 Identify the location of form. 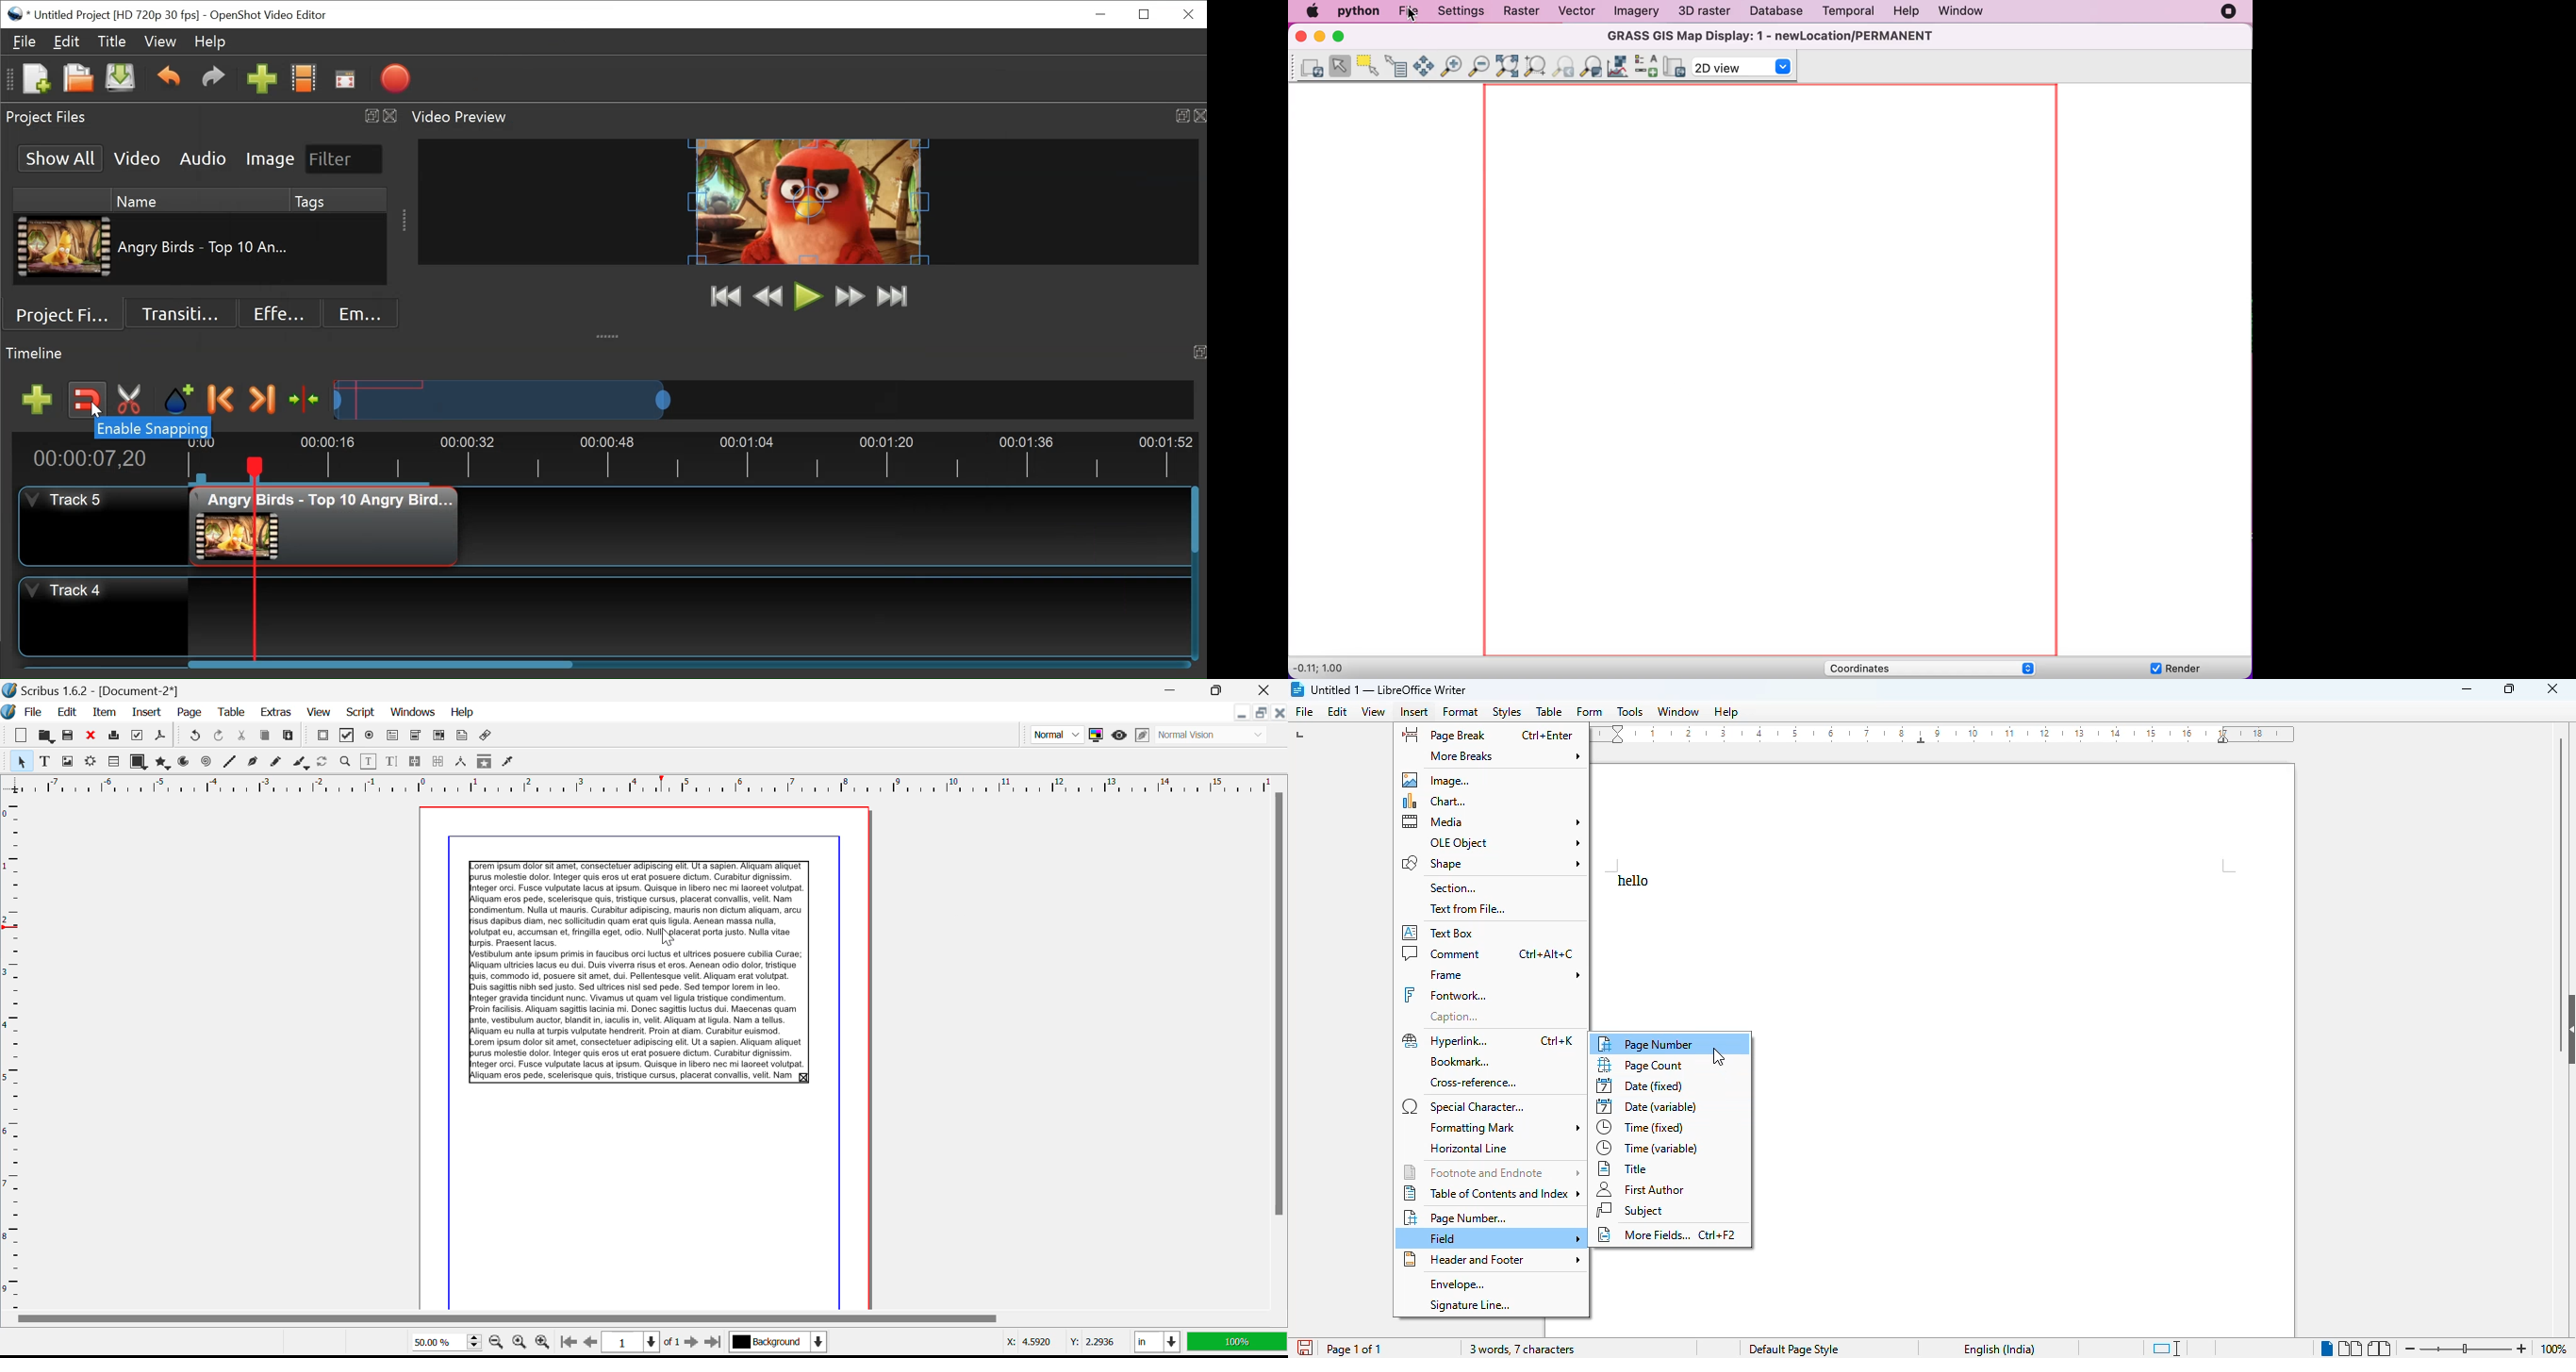
(1590, 711).